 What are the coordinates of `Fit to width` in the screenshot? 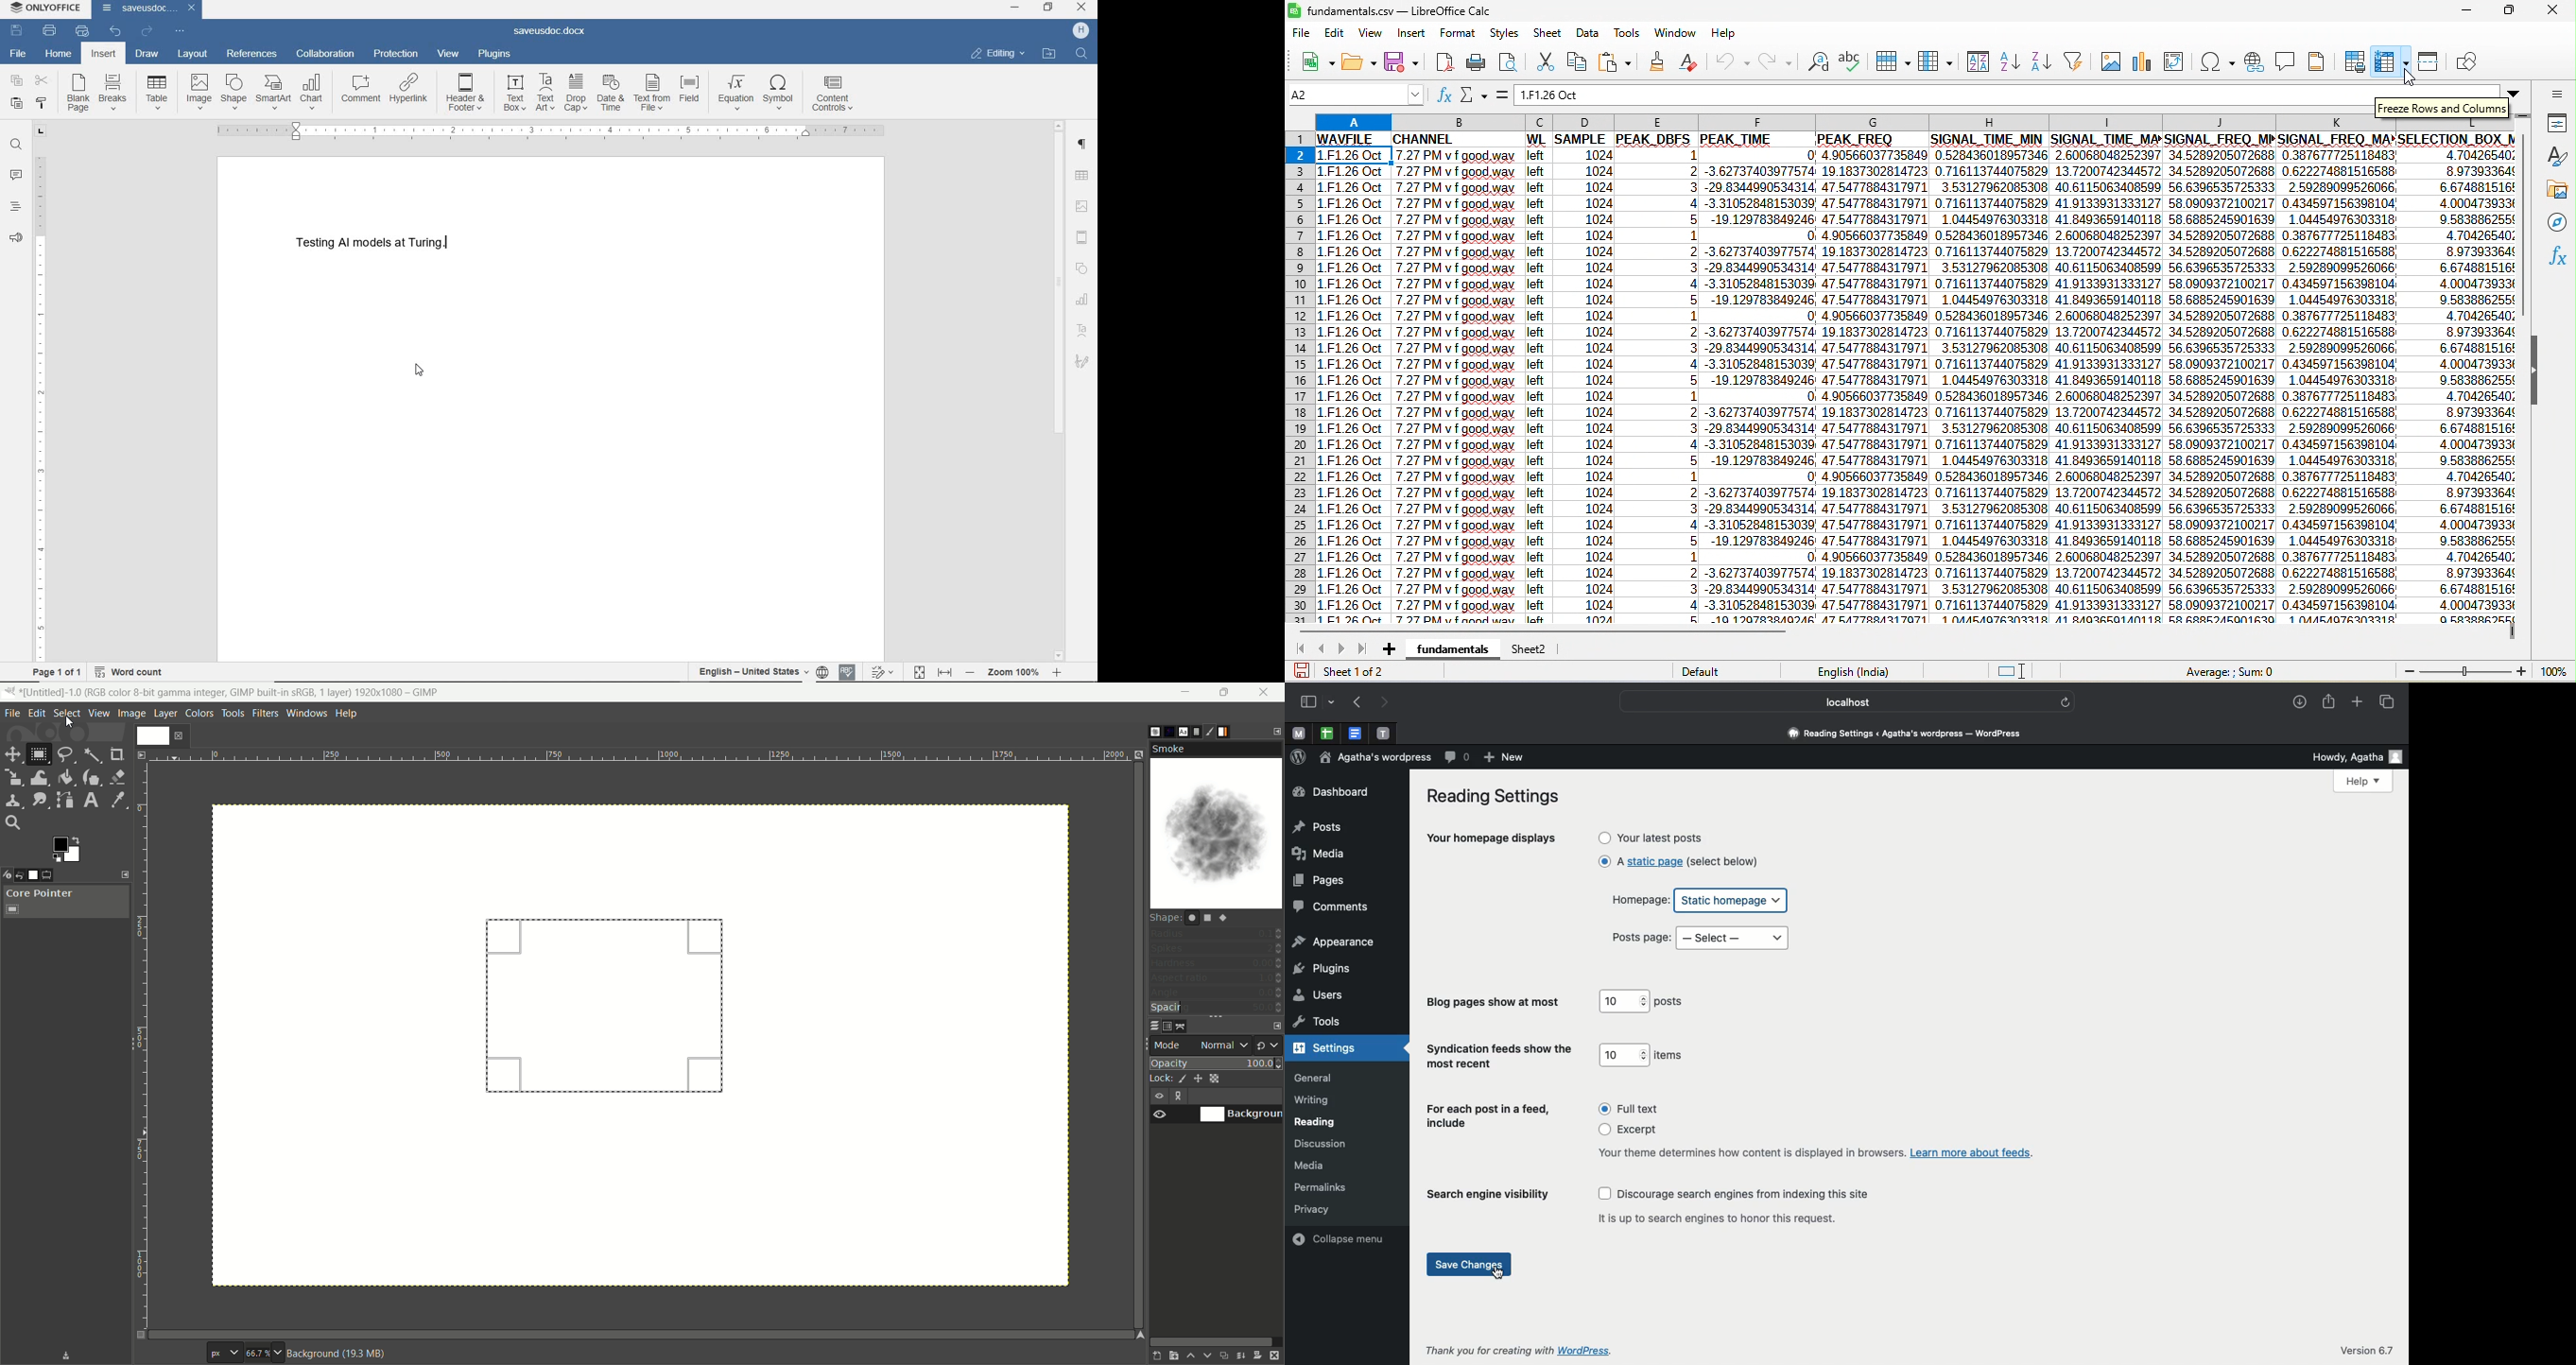 It's located at (946, 672).